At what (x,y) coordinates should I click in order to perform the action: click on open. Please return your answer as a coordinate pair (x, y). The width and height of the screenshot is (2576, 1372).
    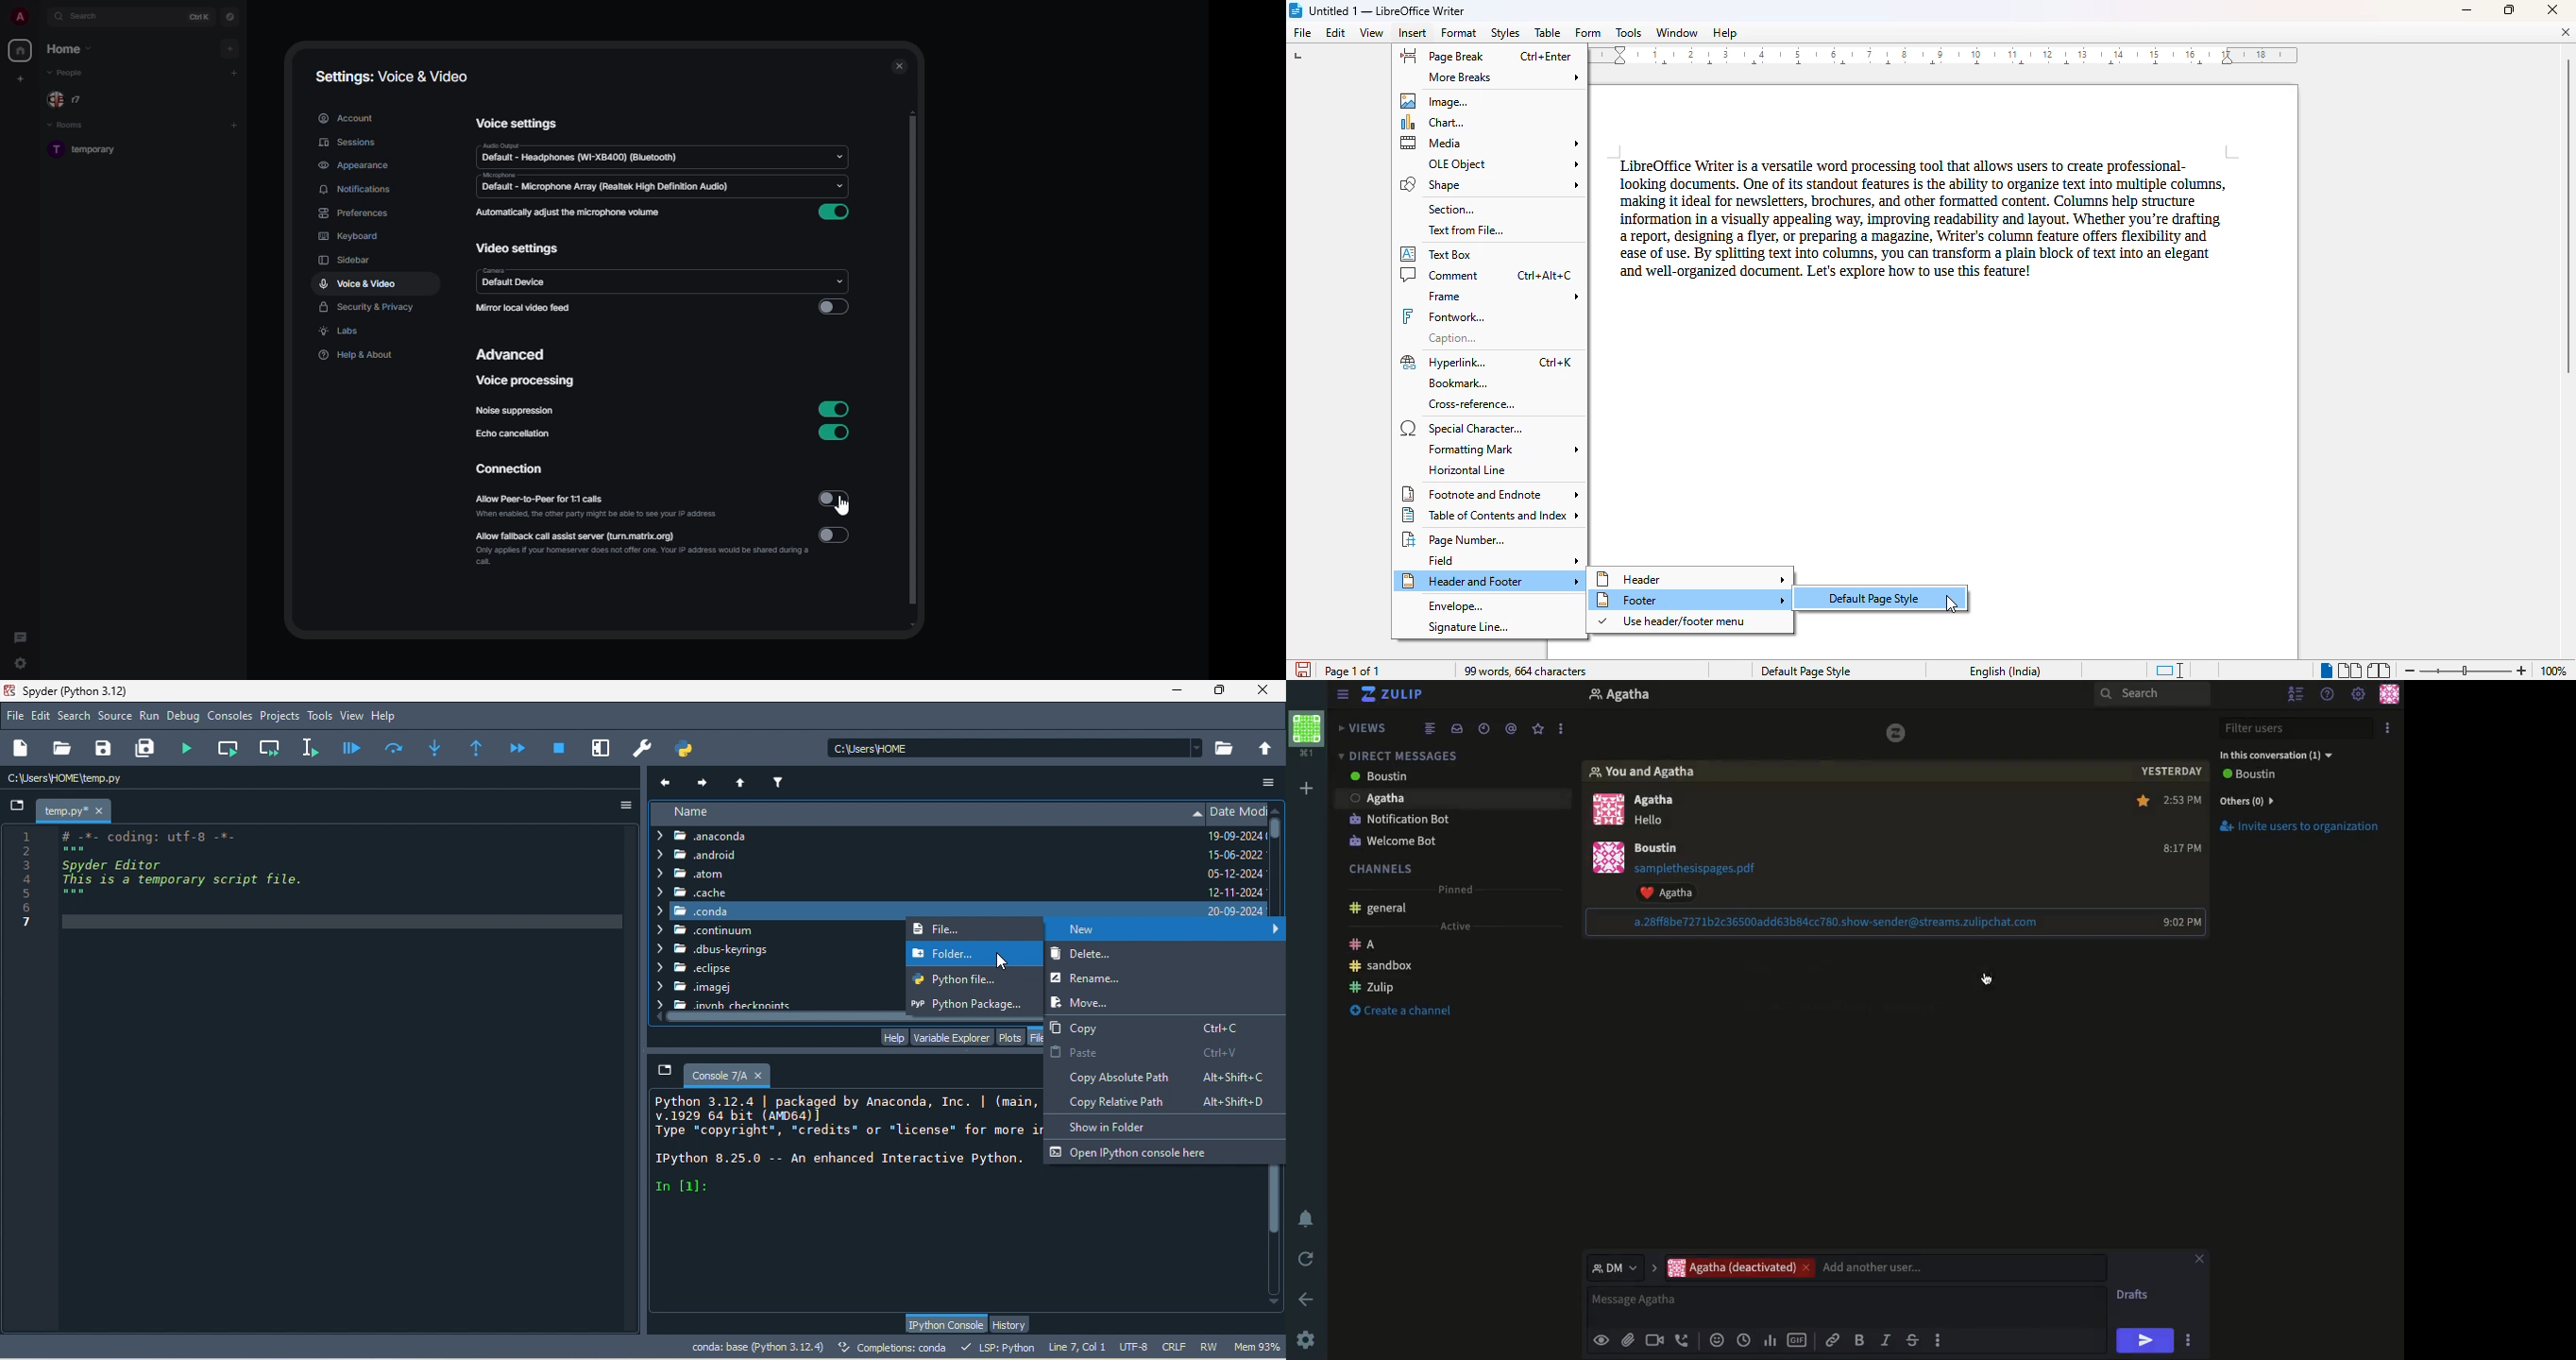
    Looking at the image, I should click on (61, 749).